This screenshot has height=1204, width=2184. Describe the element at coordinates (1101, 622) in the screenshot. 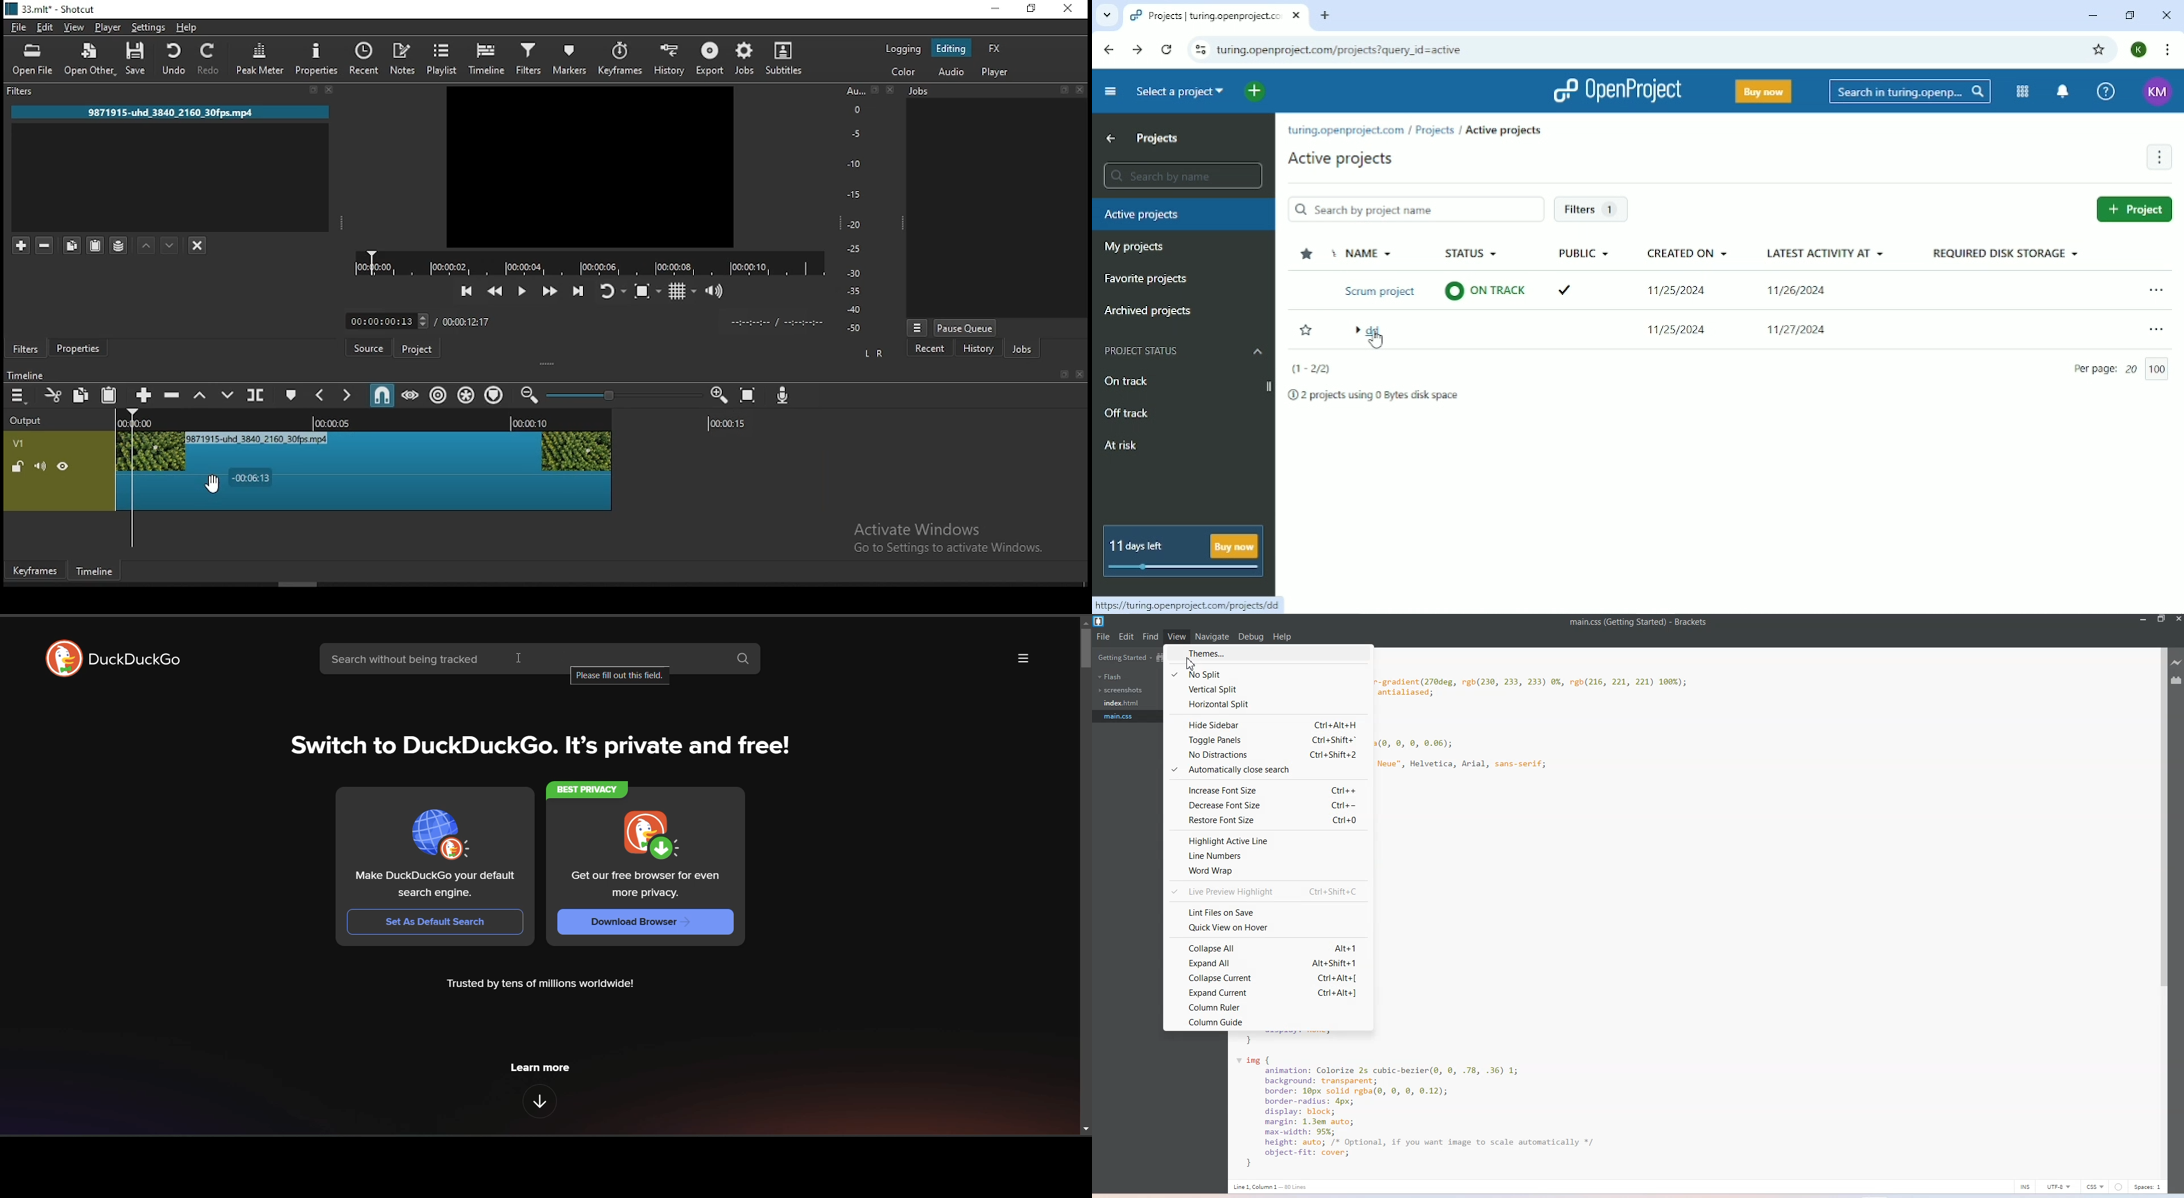

I see `Logo` at that location.